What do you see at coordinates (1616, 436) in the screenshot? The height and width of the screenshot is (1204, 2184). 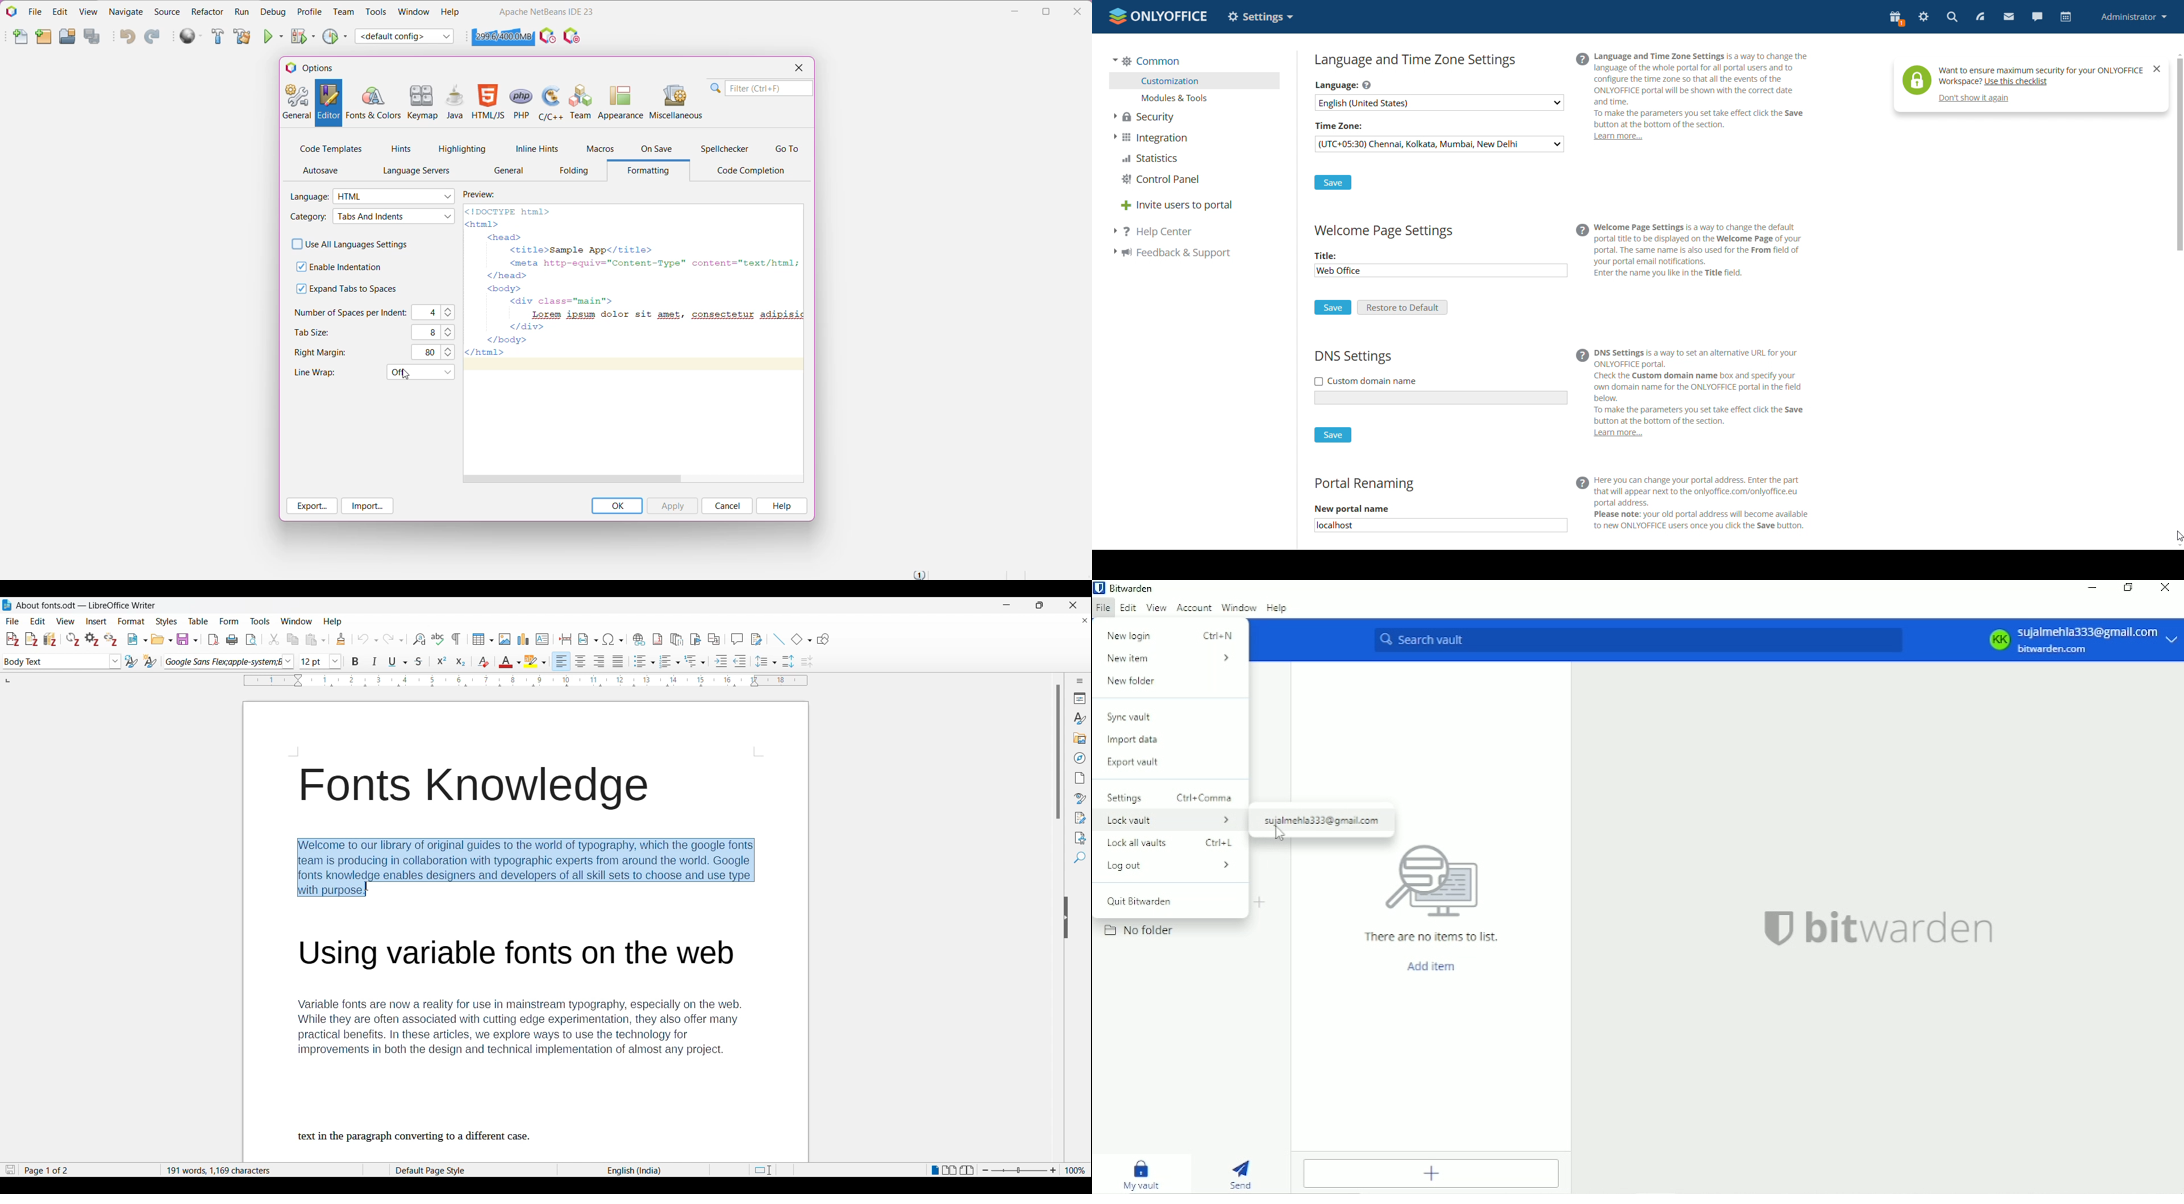 I see `learn more` at bounding box center [1616, 436].